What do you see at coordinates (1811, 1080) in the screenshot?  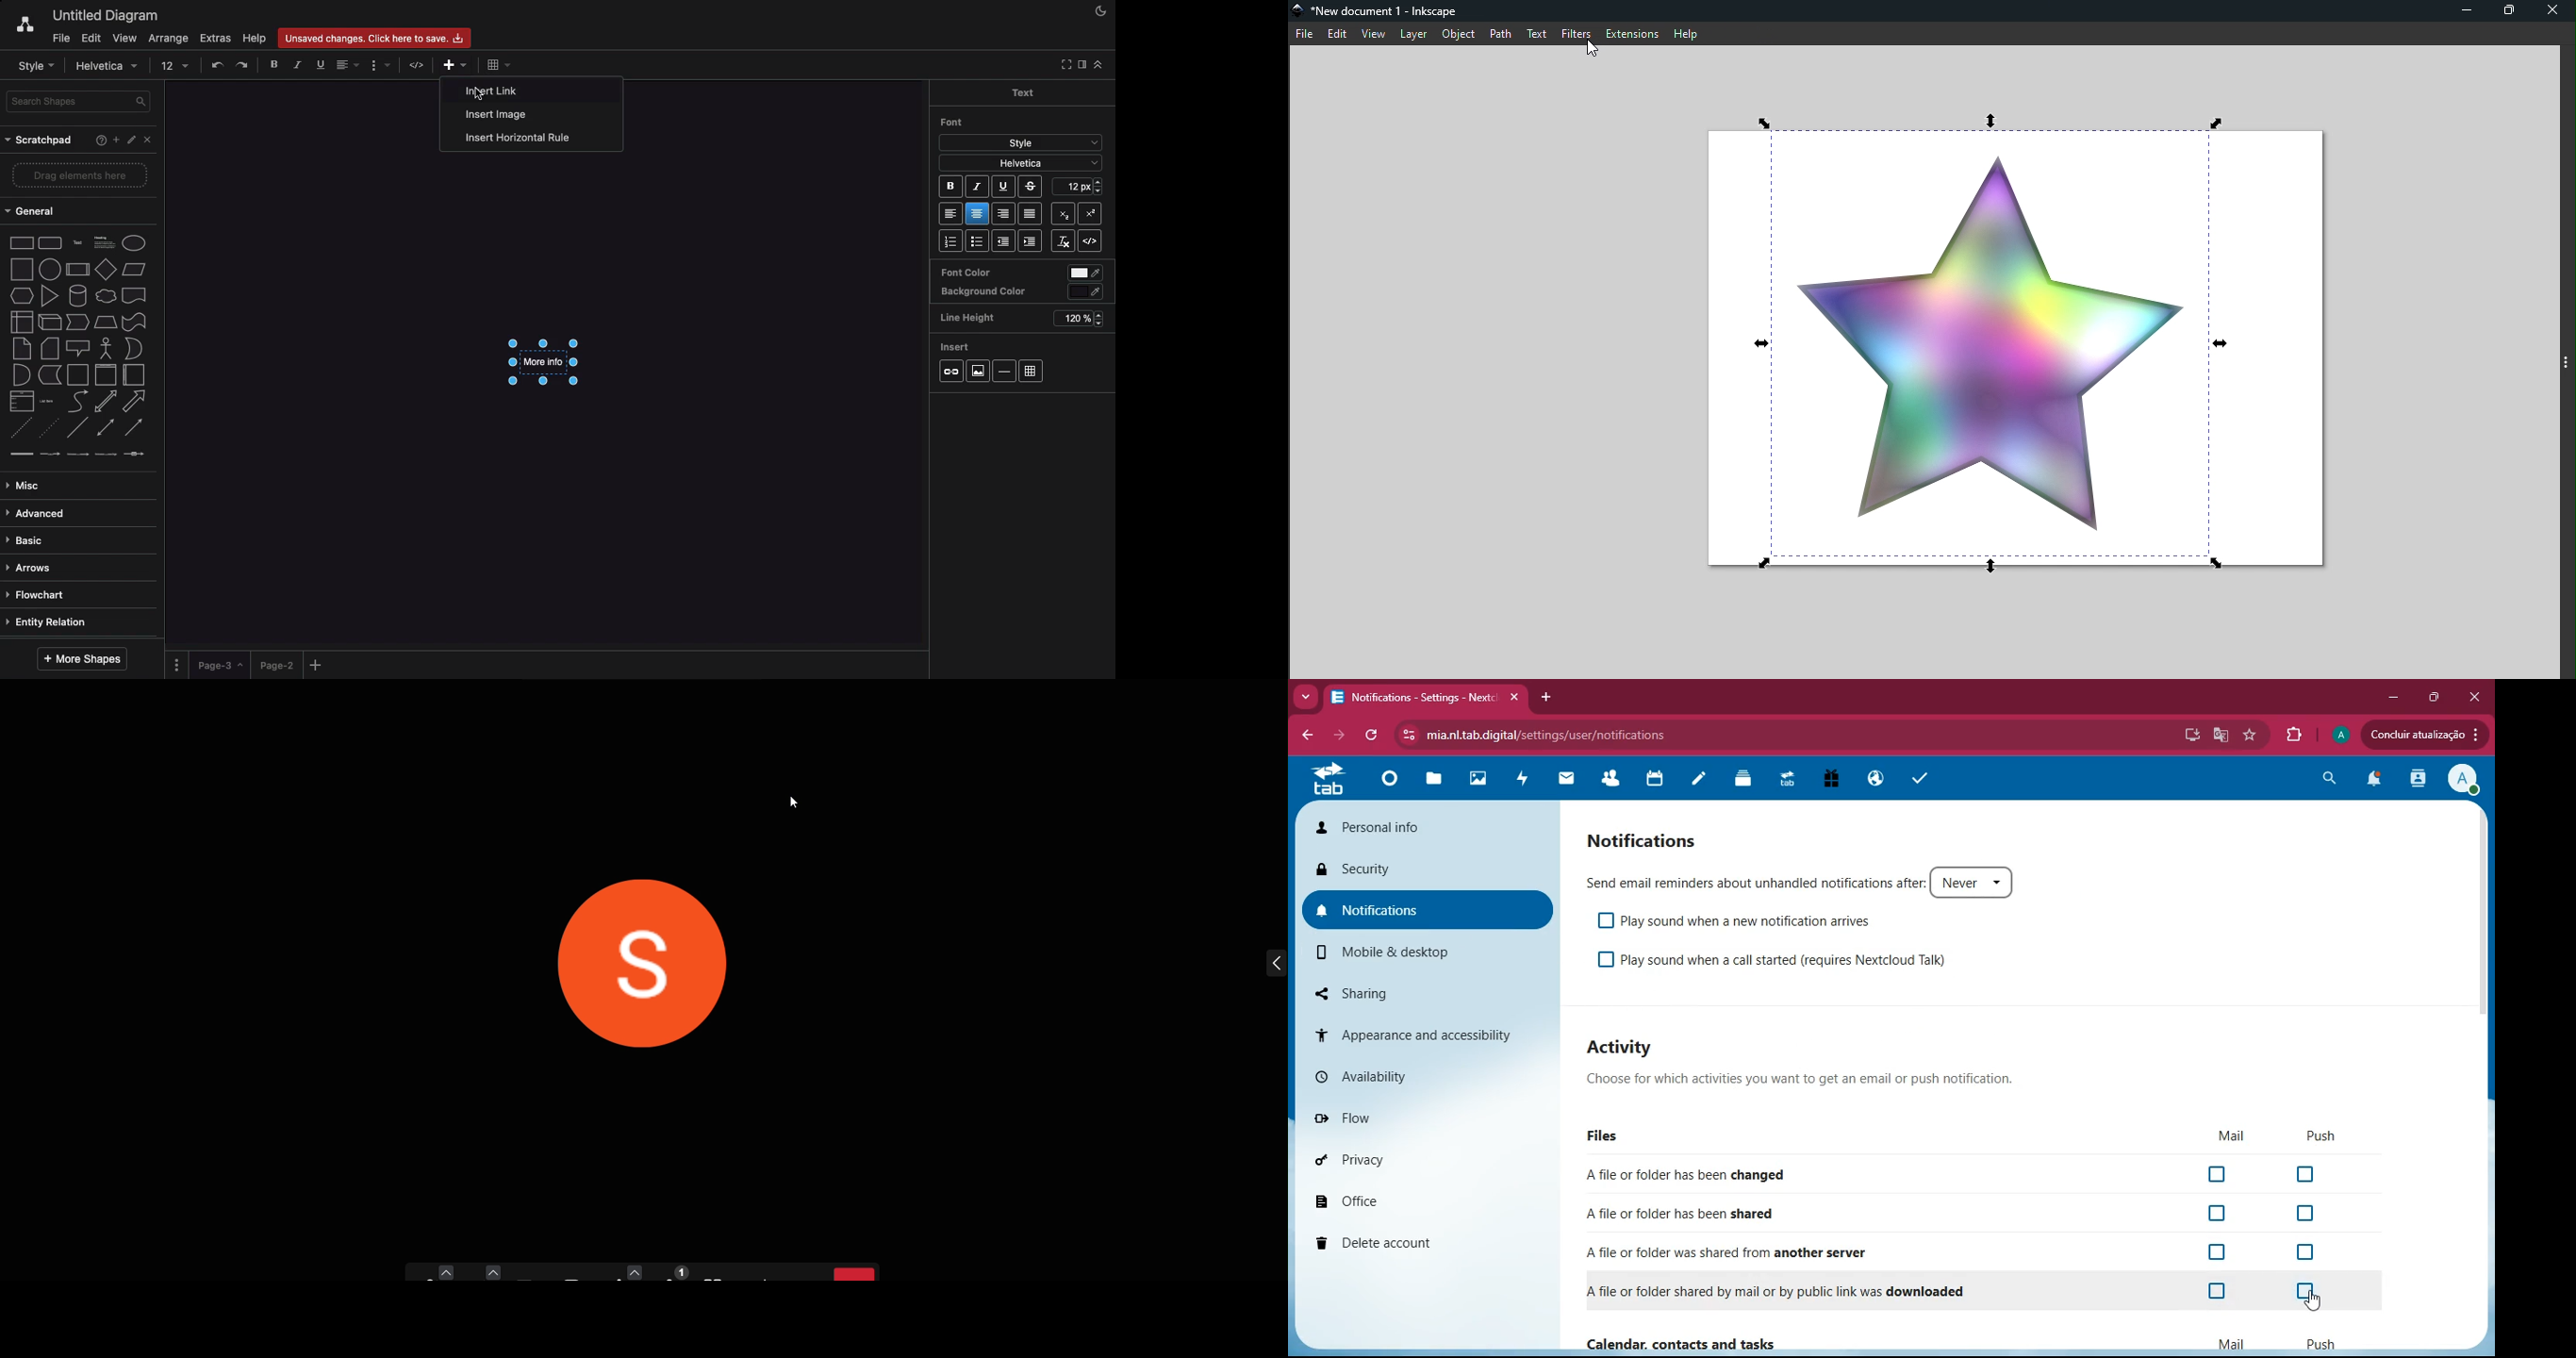 I see `Choose for which activities you want to get an email or push notification.` at bounding box center [1811, 1080].